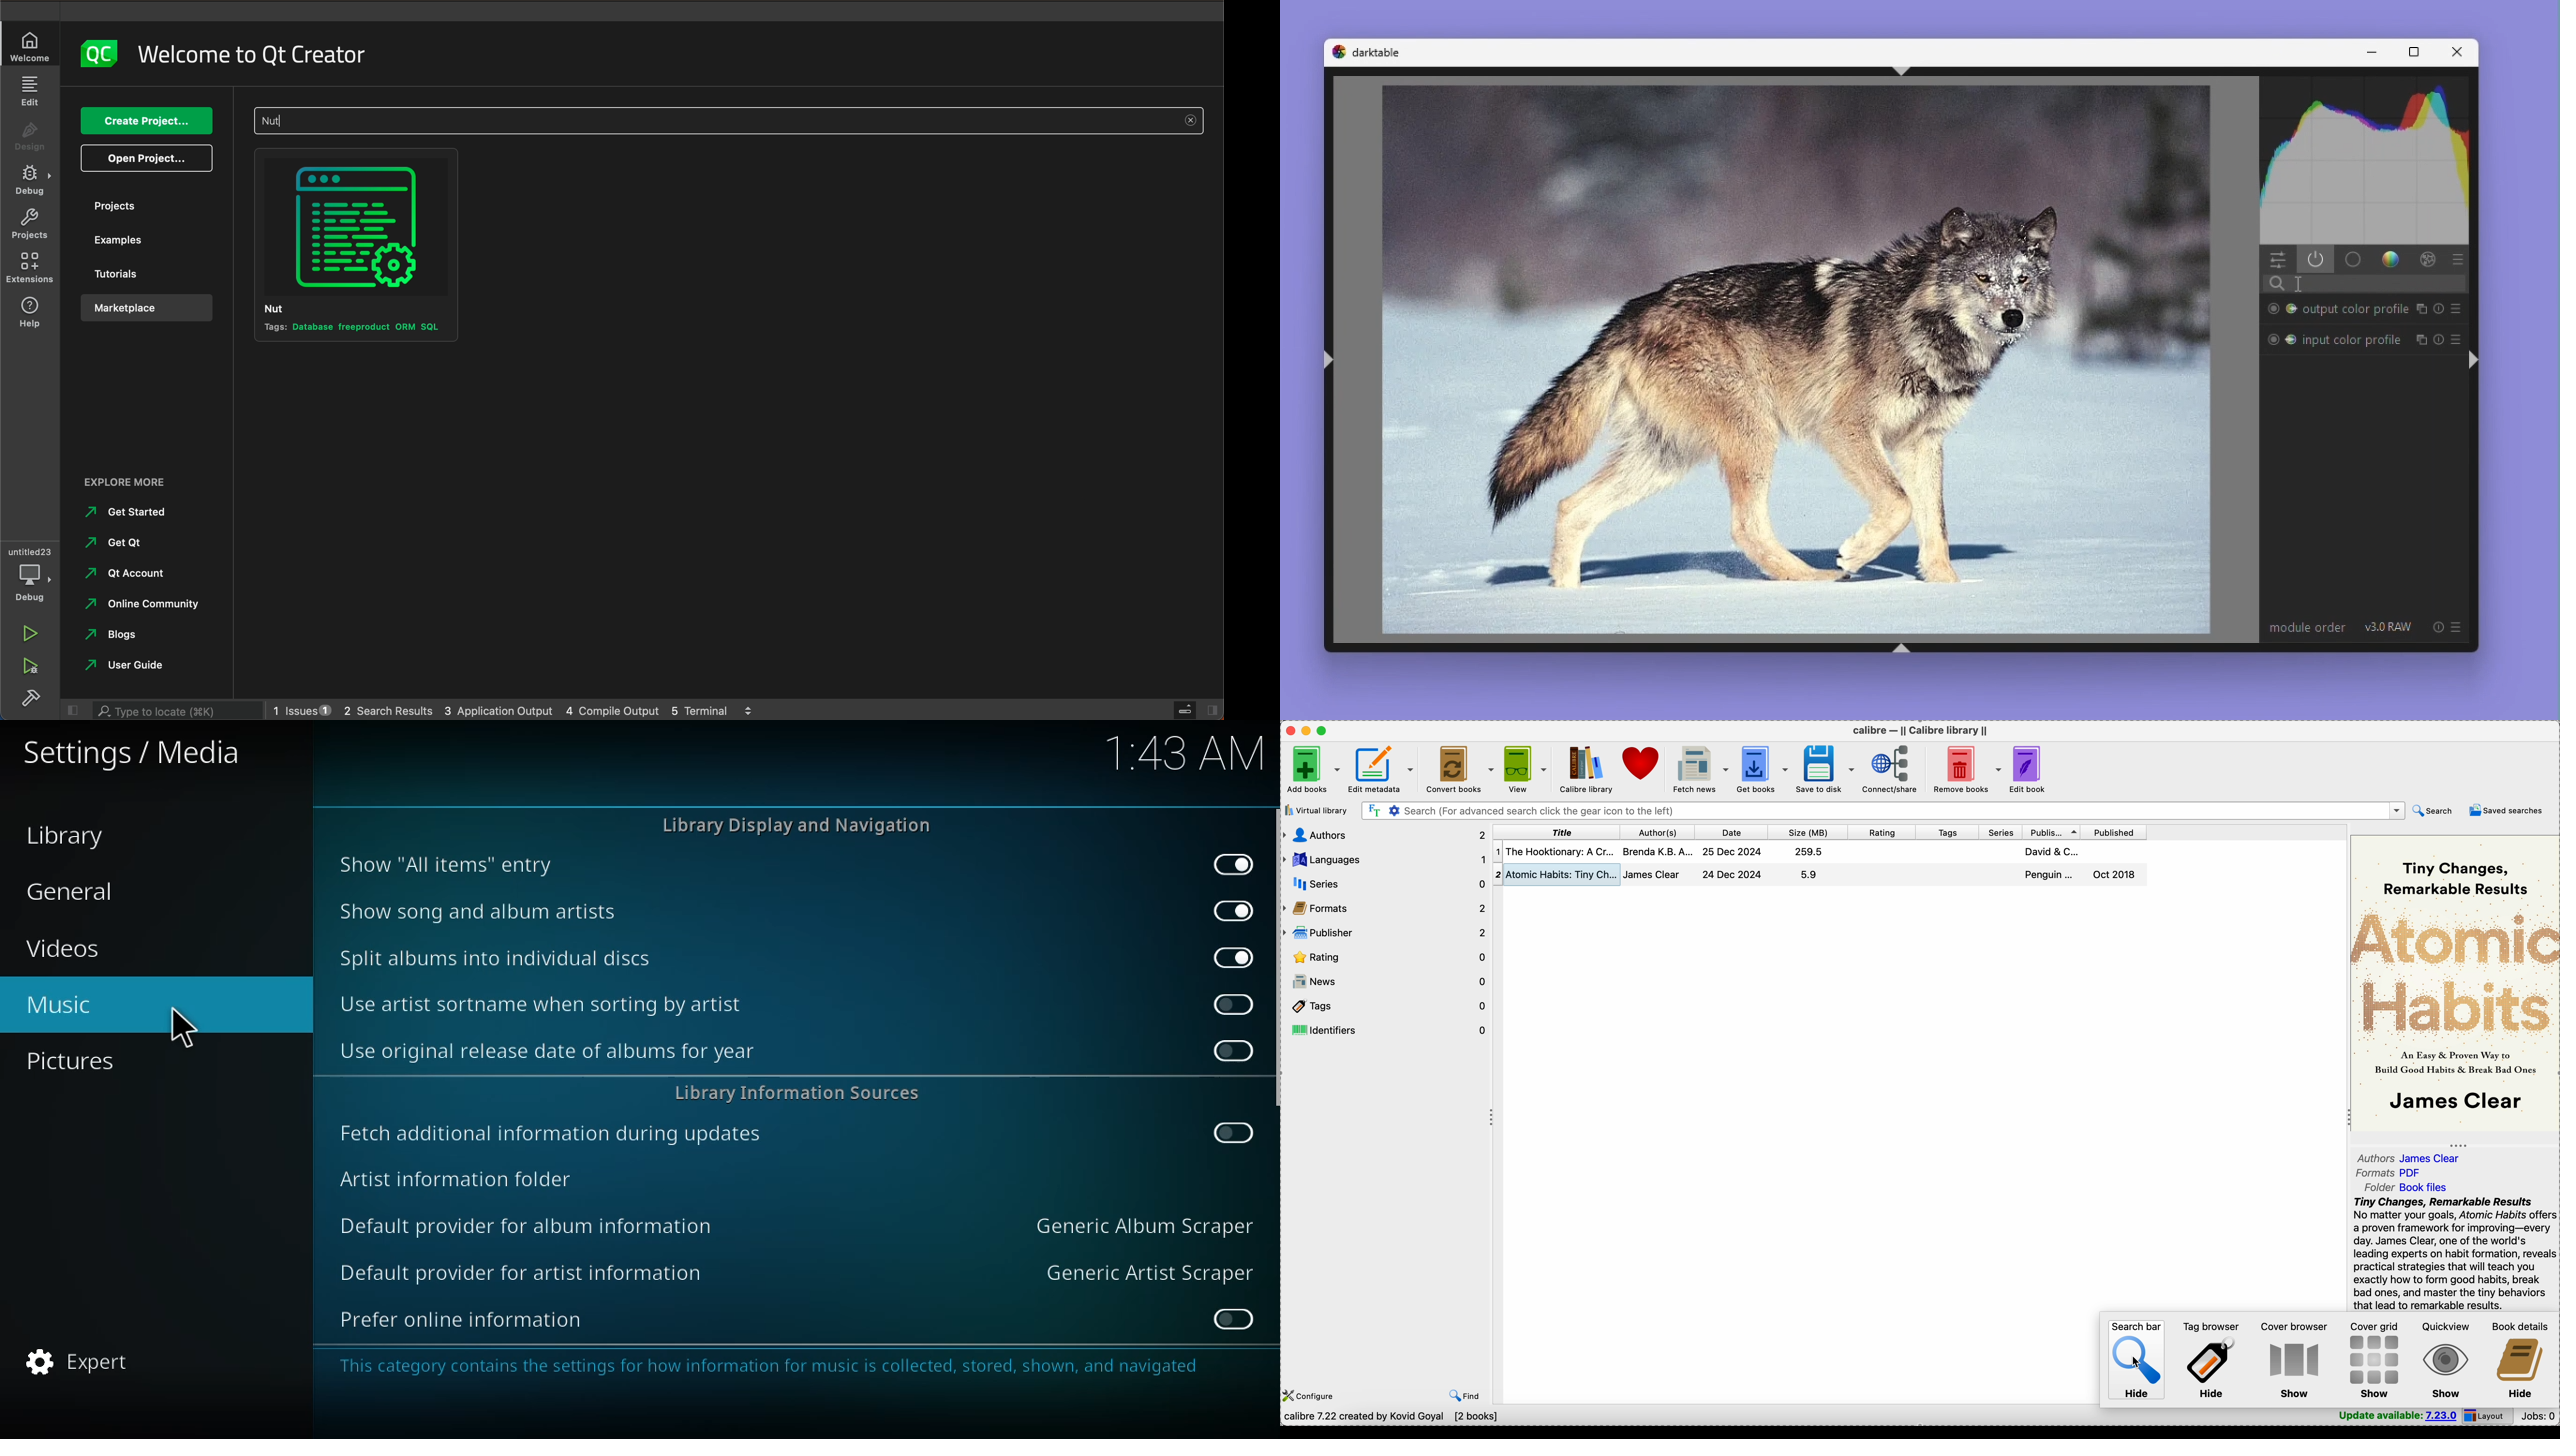  I want to click on Module order , so click(2307, 629).